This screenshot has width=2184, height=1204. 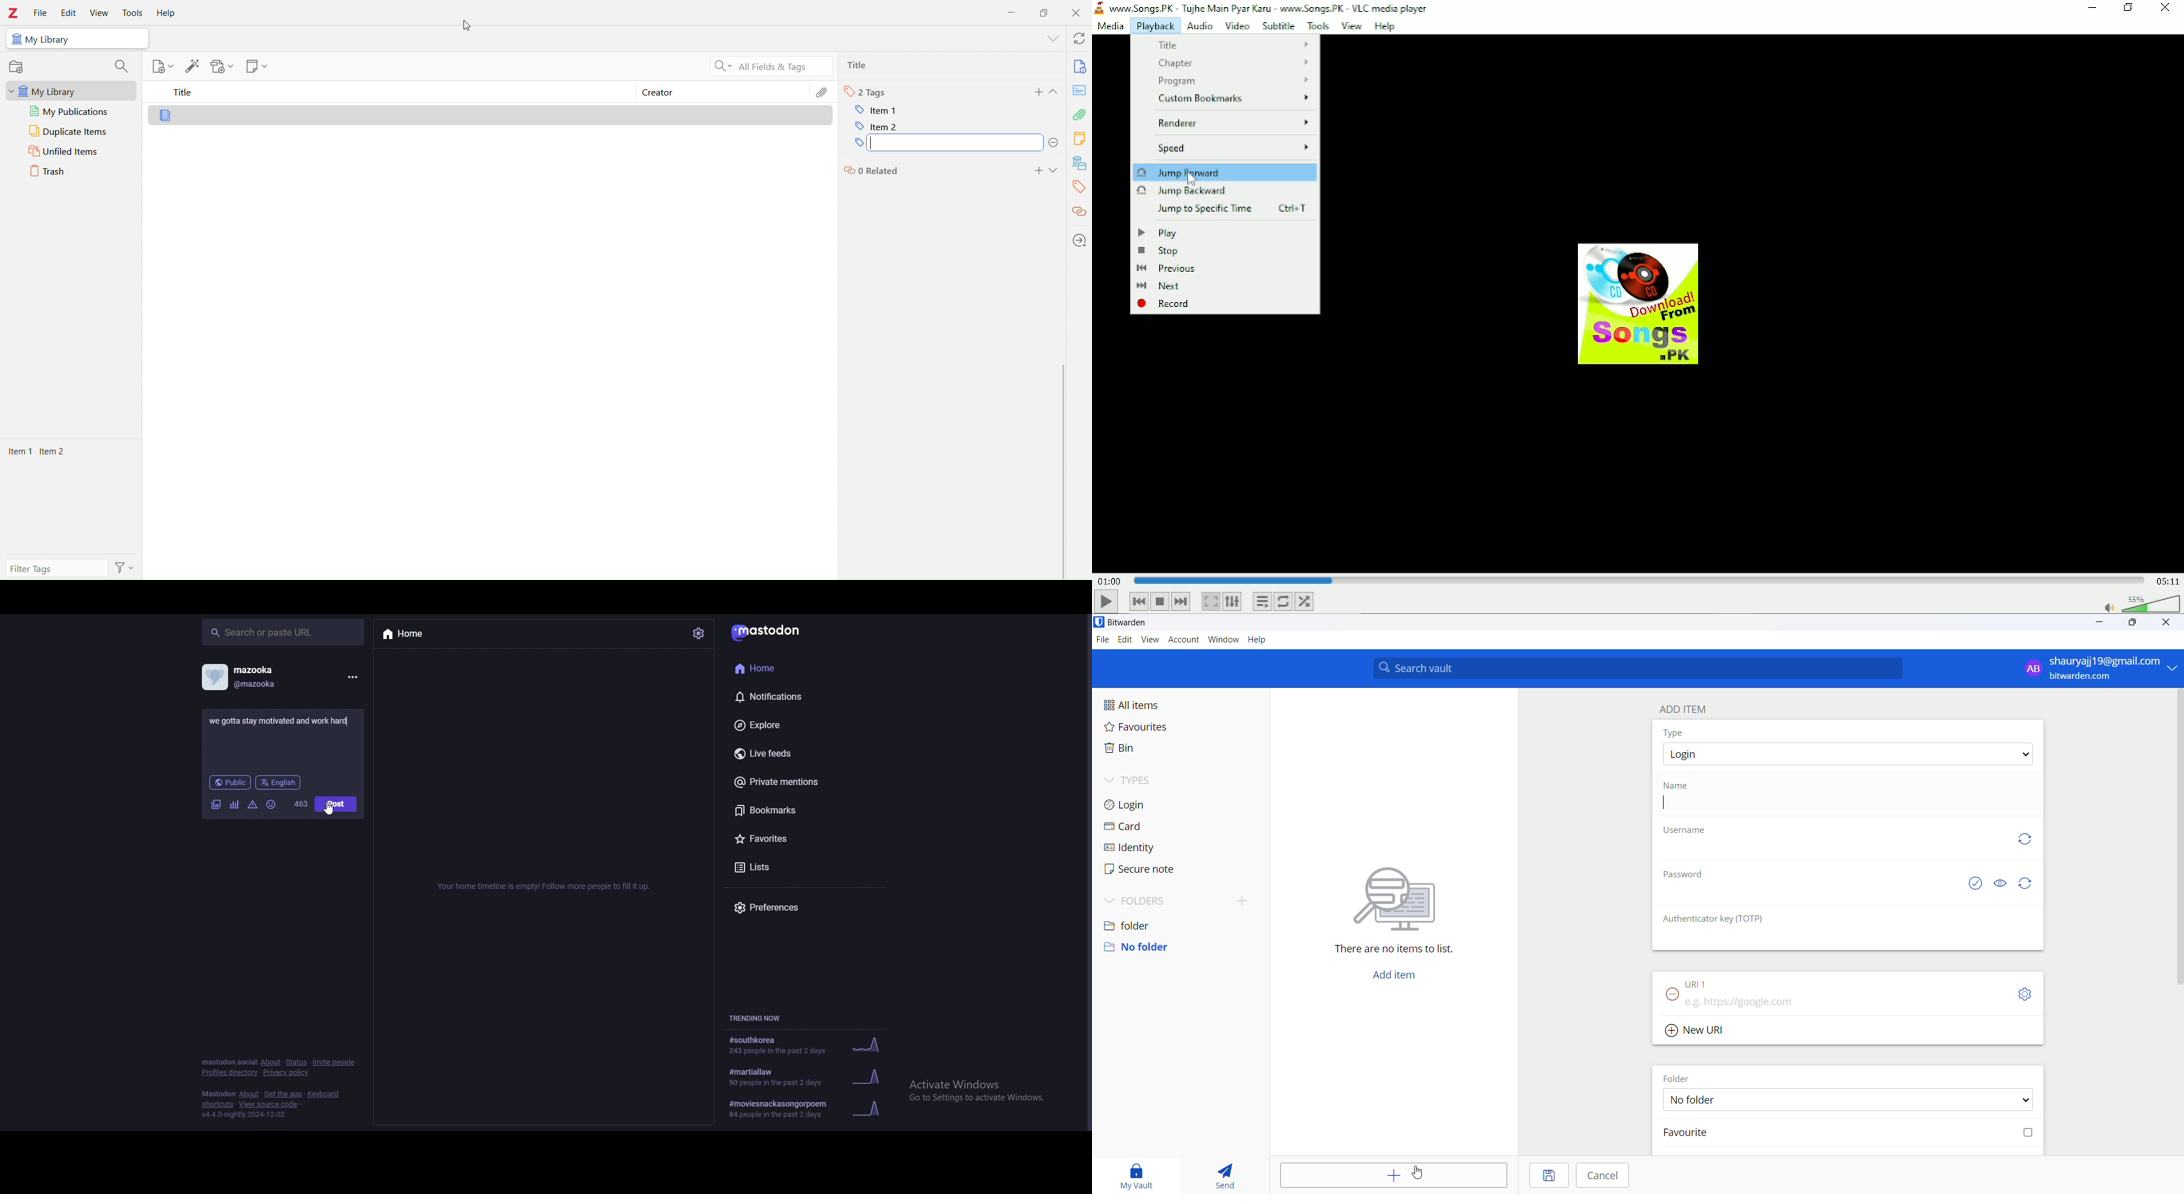 What do you see at coordinates (133, 13) in the screenshot?
I see `` at bounding box center [133, 13].